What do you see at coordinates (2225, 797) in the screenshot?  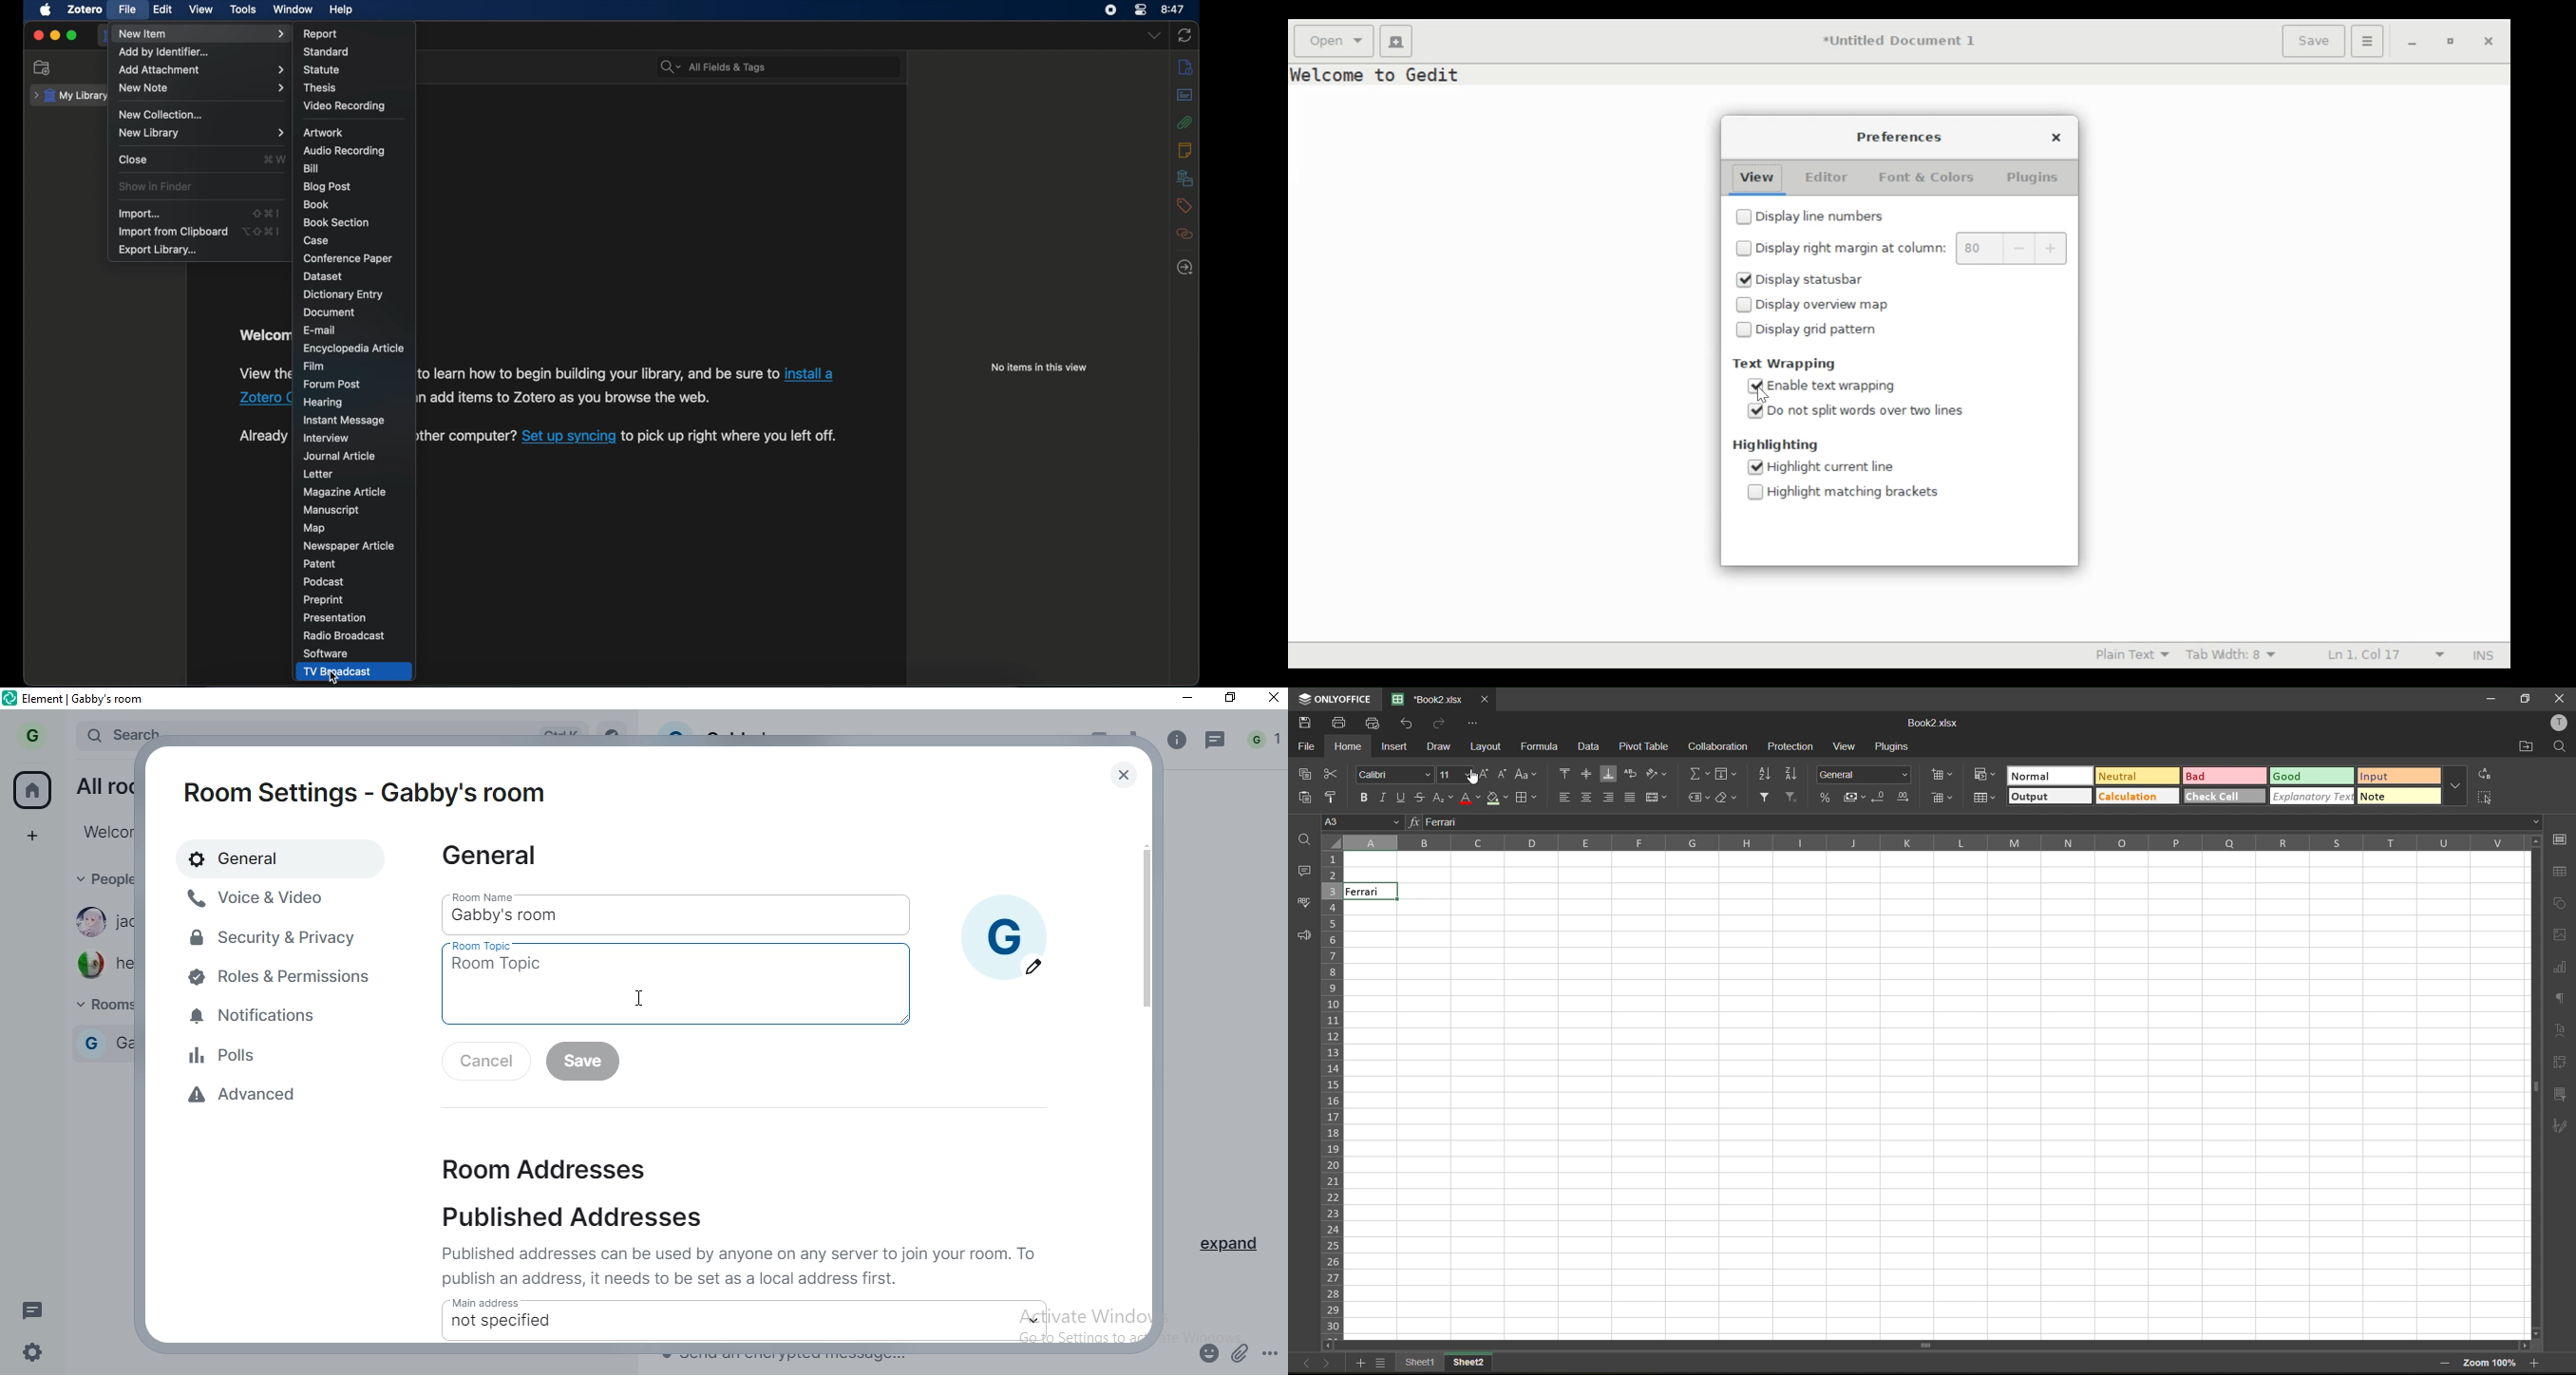 I see `check cell` at bounding box center [2225, 797].